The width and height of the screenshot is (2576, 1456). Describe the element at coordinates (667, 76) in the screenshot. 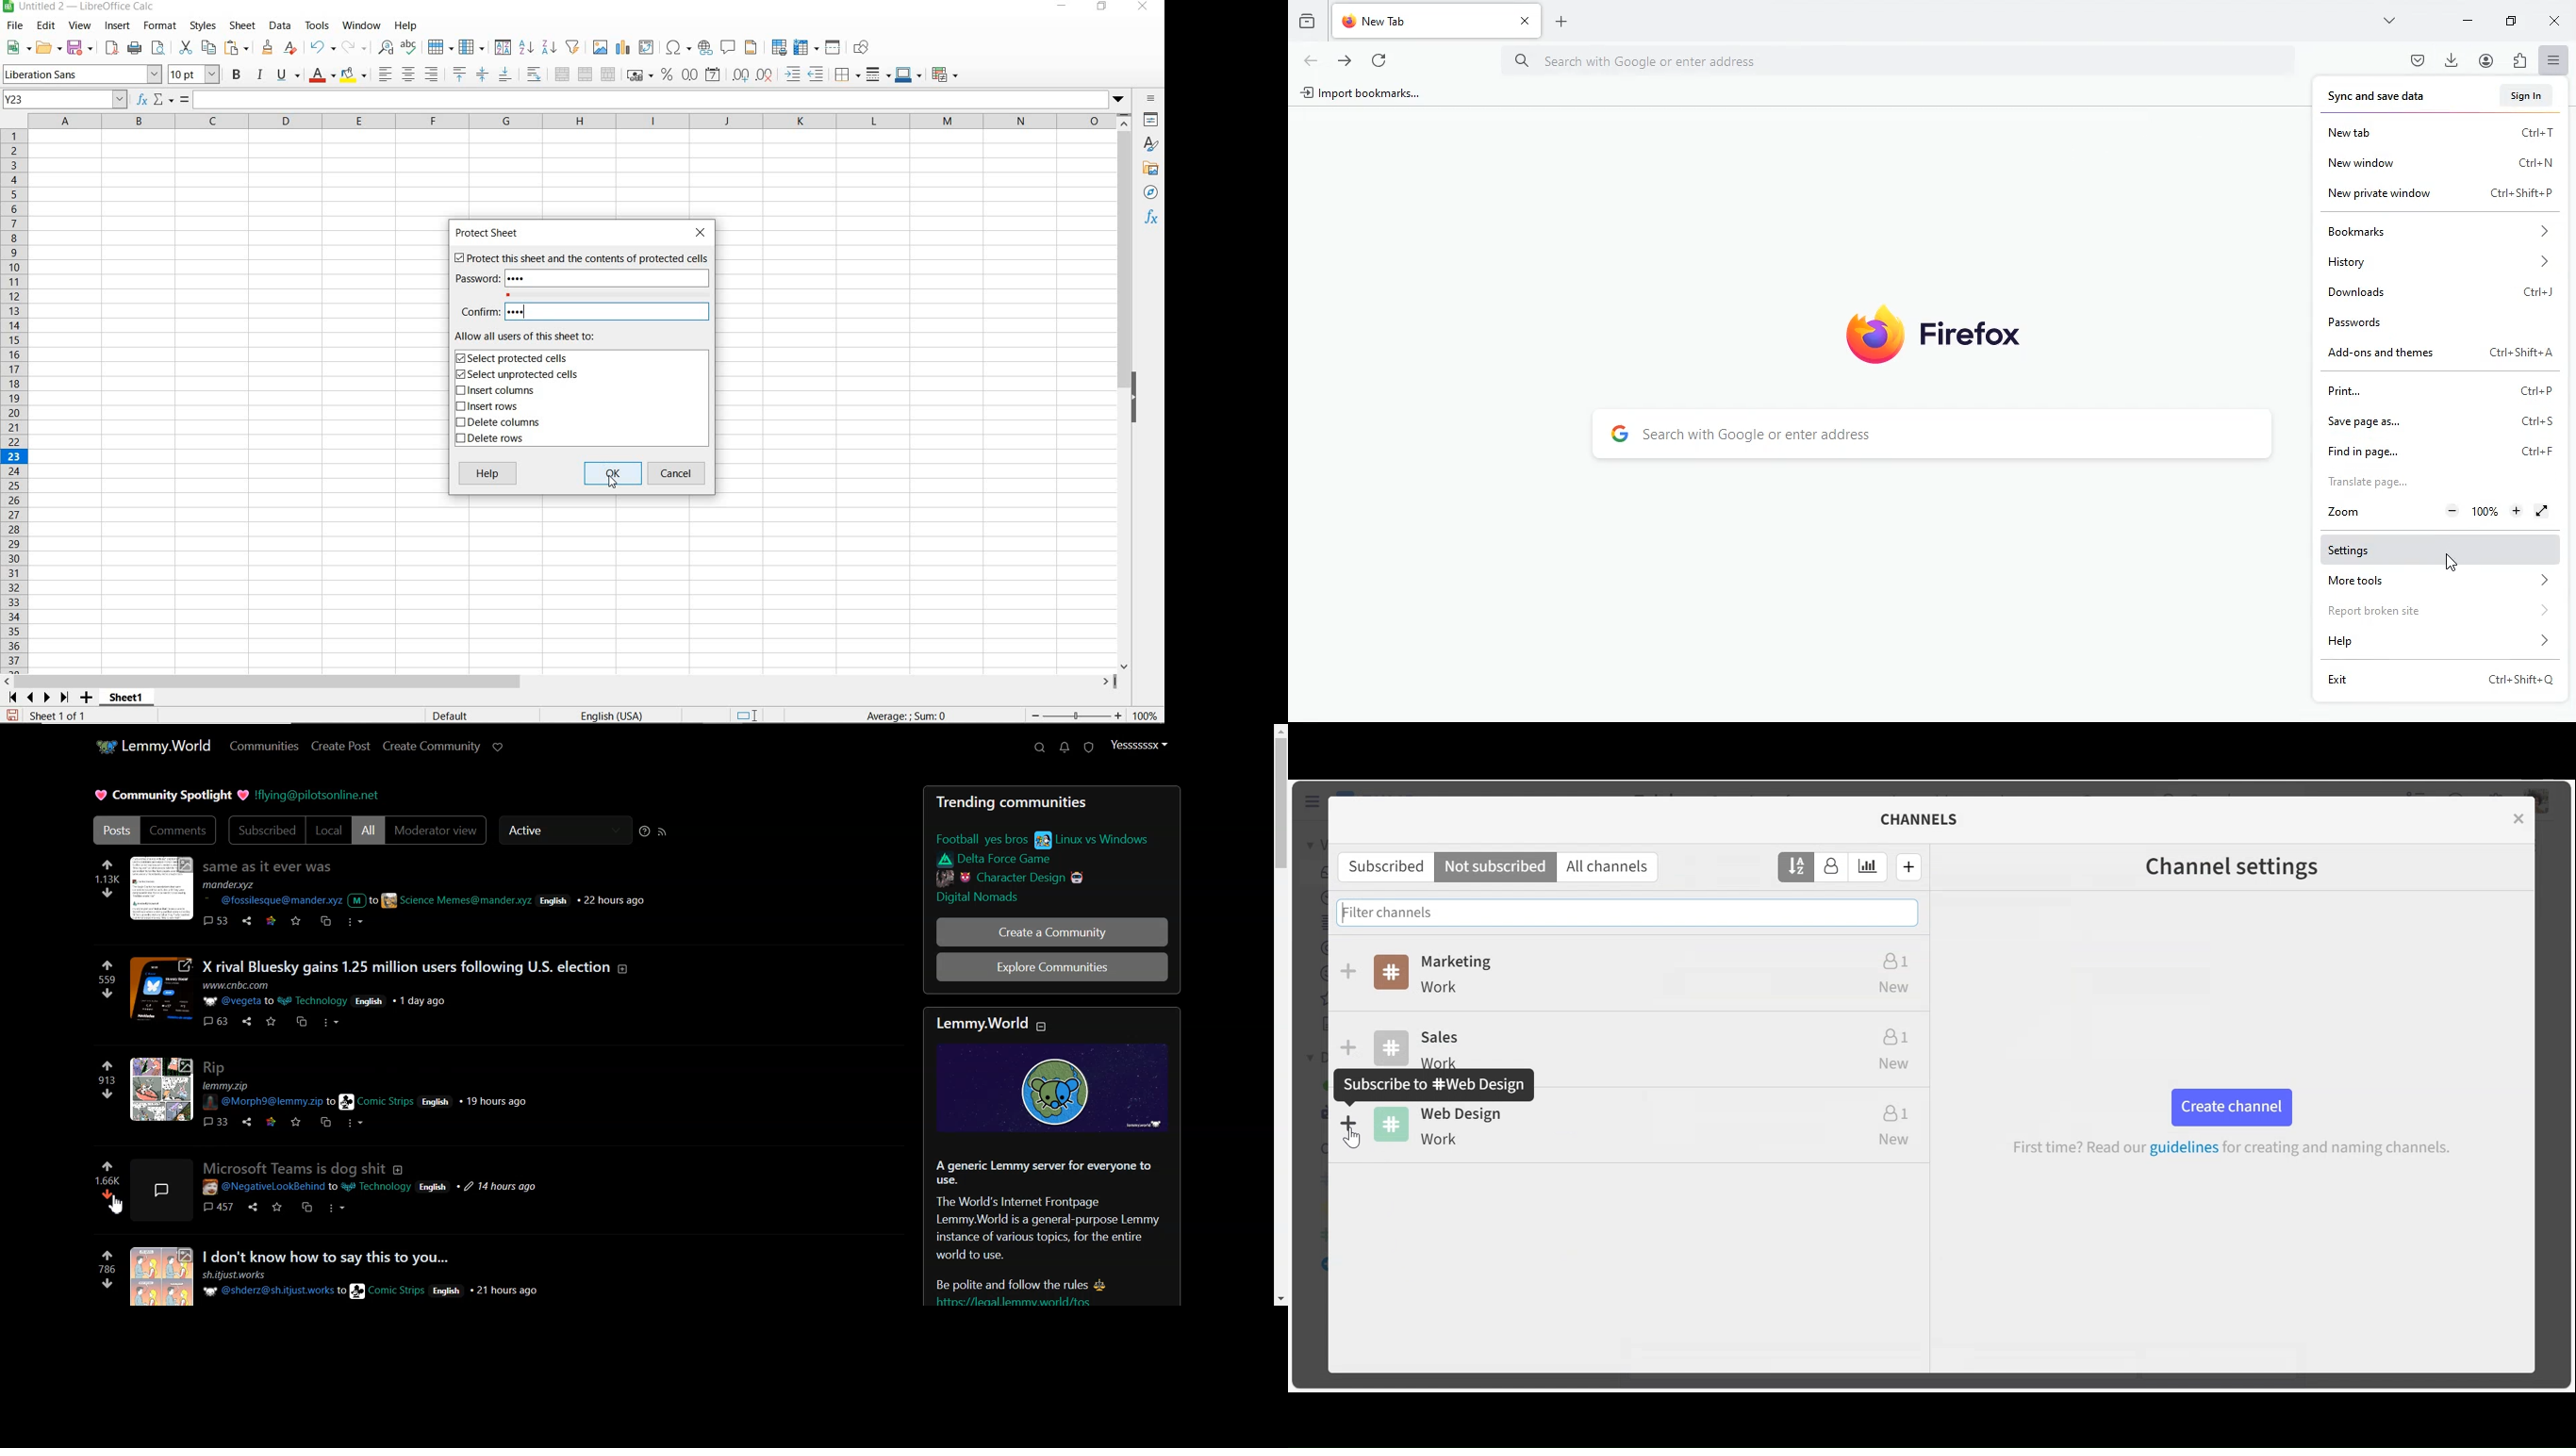

I see `FORMAT AS PERCENT` at that location.